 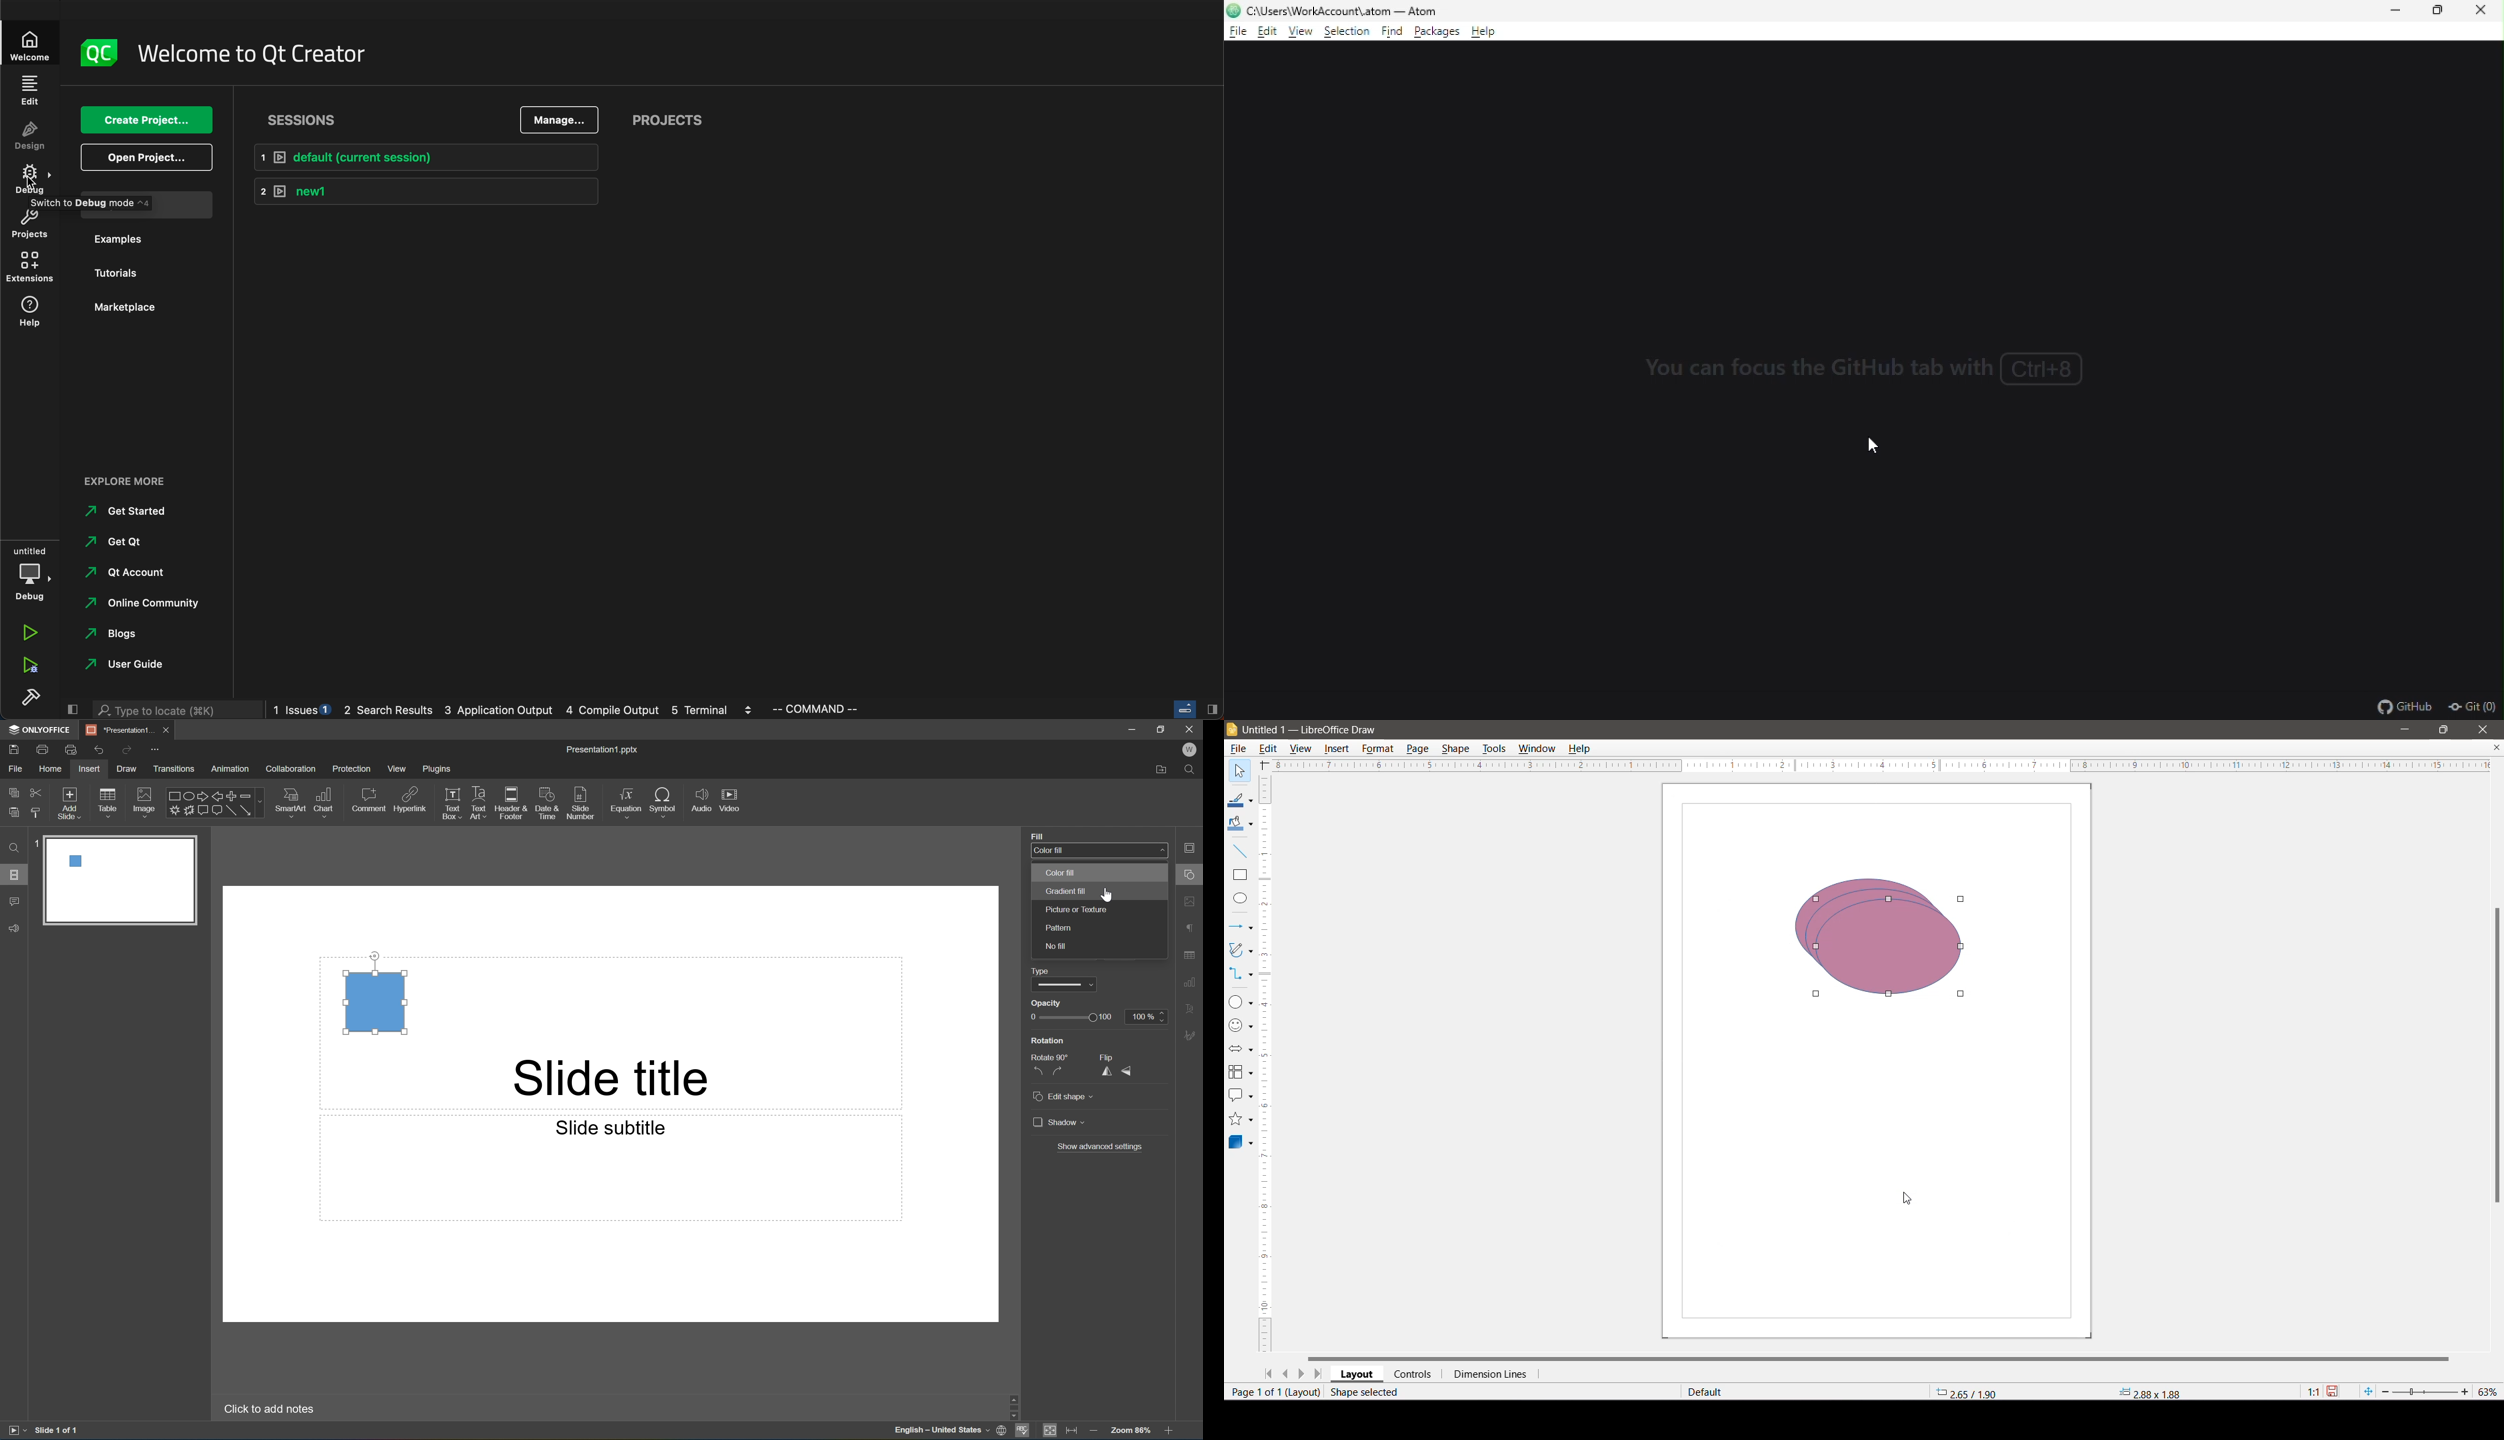 What do you see at coordinates (51, 768) in the screenshot?
I see `Home` at bounding box center [51, 768].